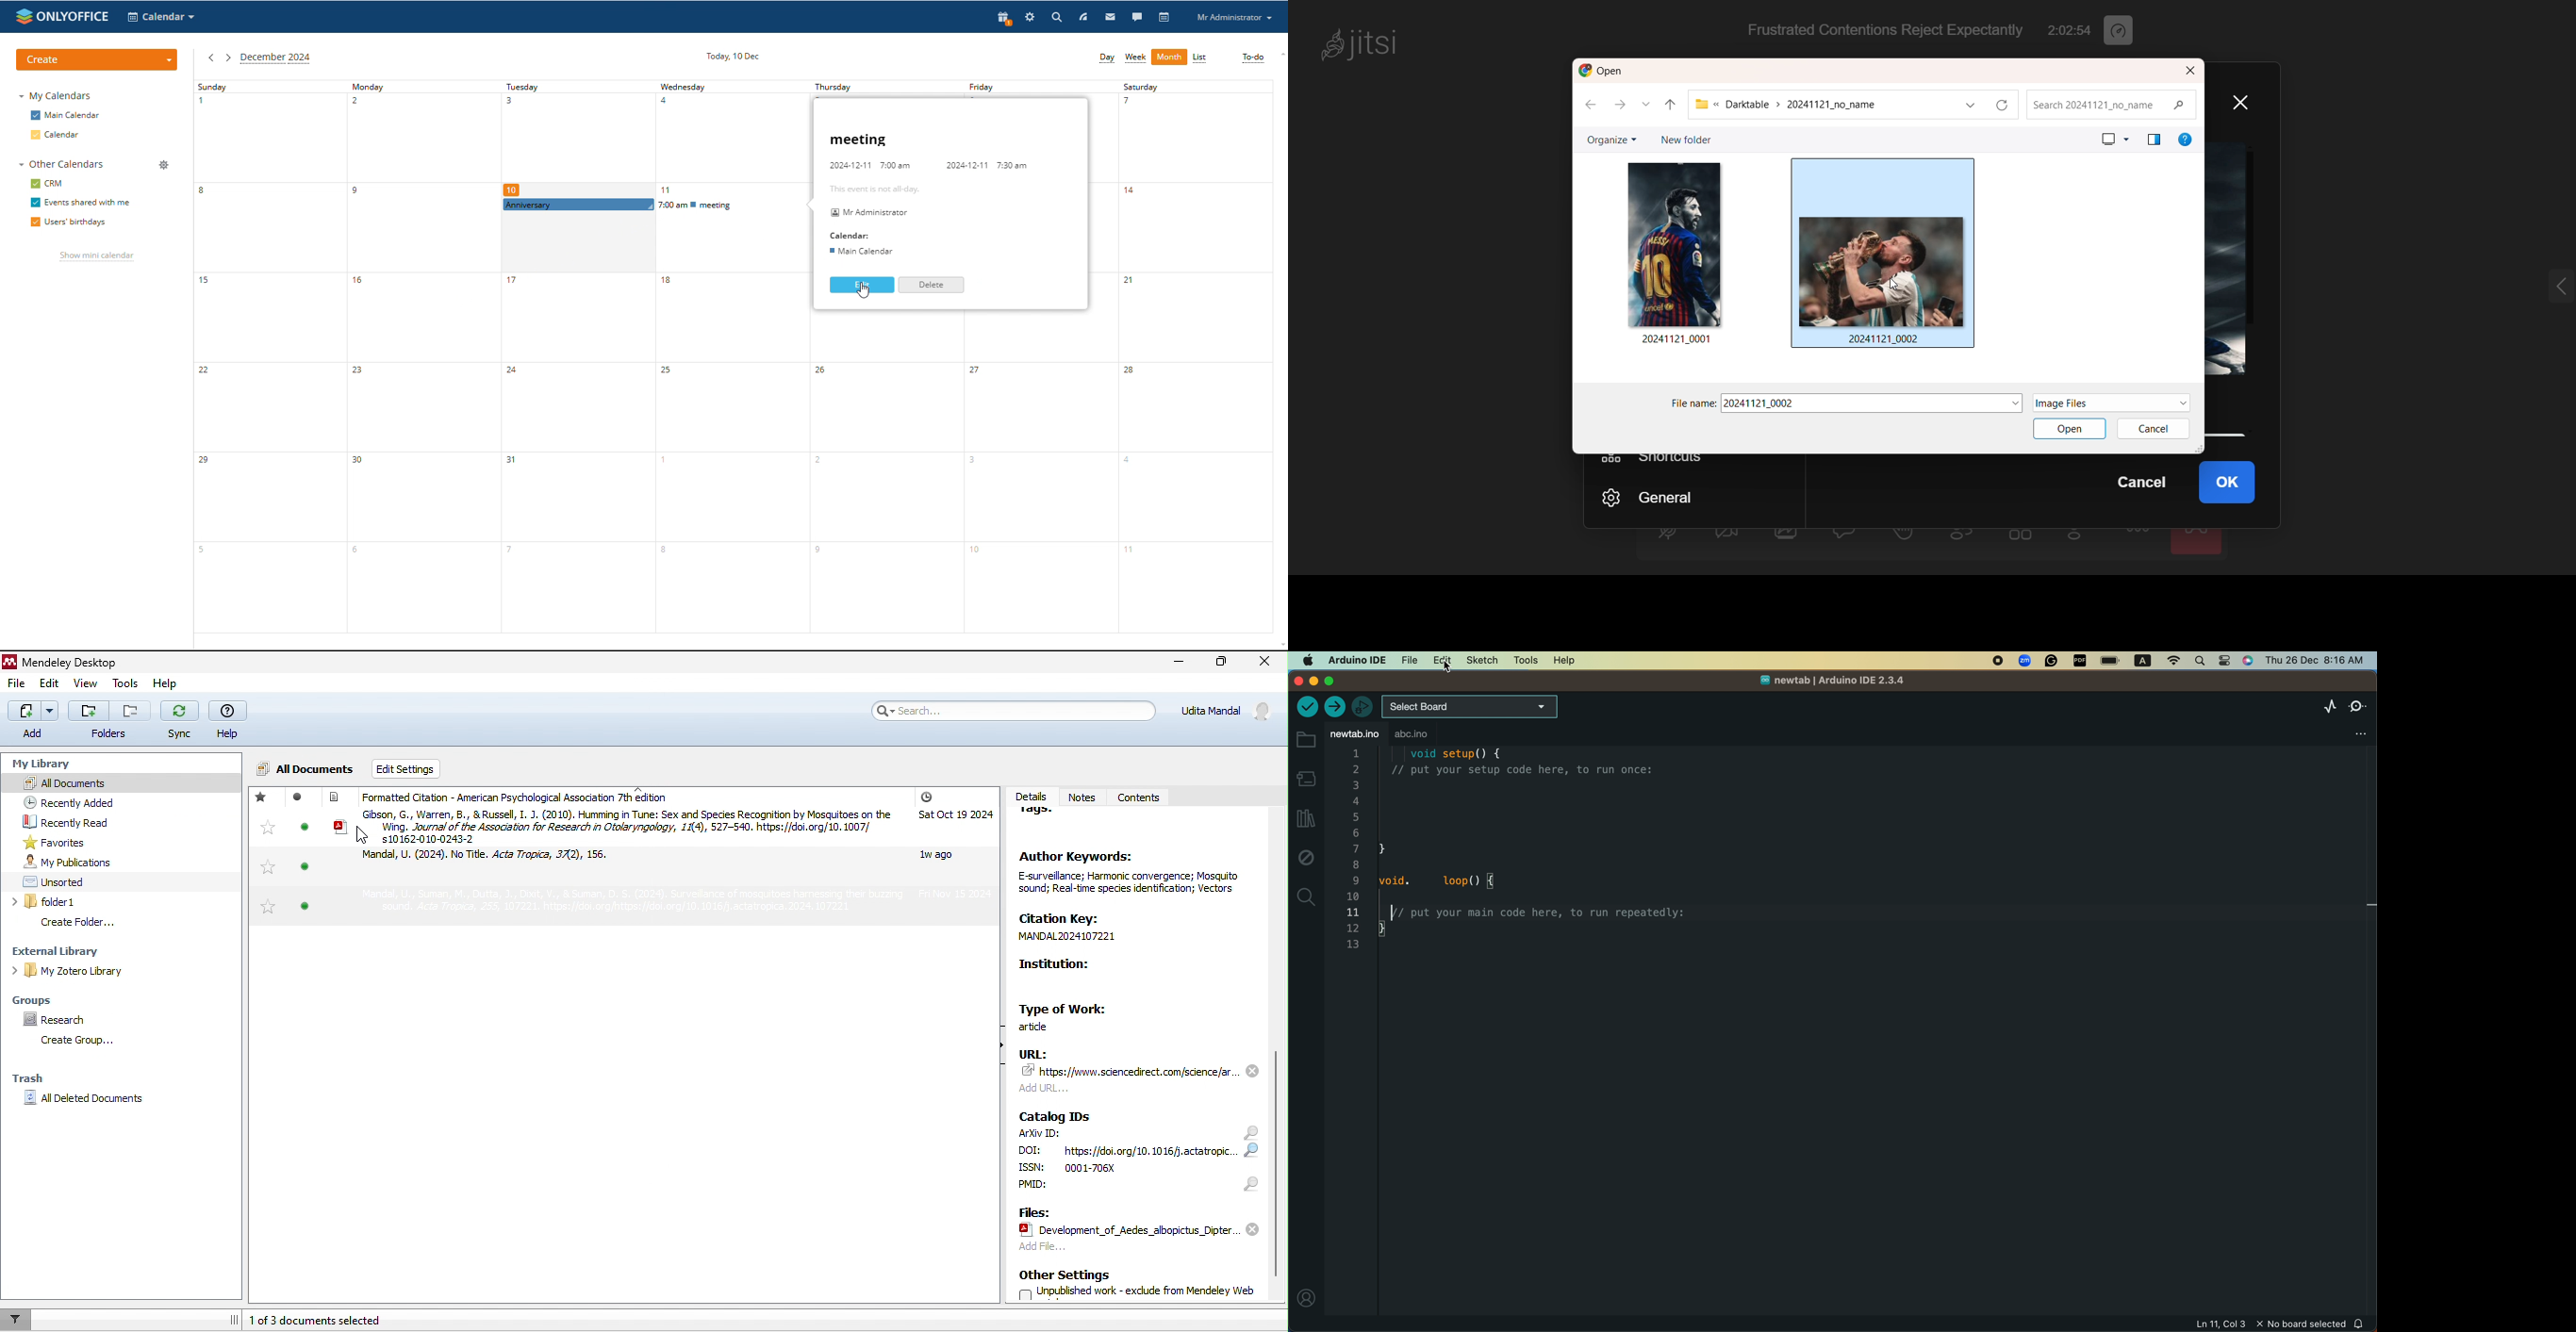 This screenshot has height=1344, width=2576. Describe the element at coordinates (2315, 659) in the screenshot. I see `` at that location.